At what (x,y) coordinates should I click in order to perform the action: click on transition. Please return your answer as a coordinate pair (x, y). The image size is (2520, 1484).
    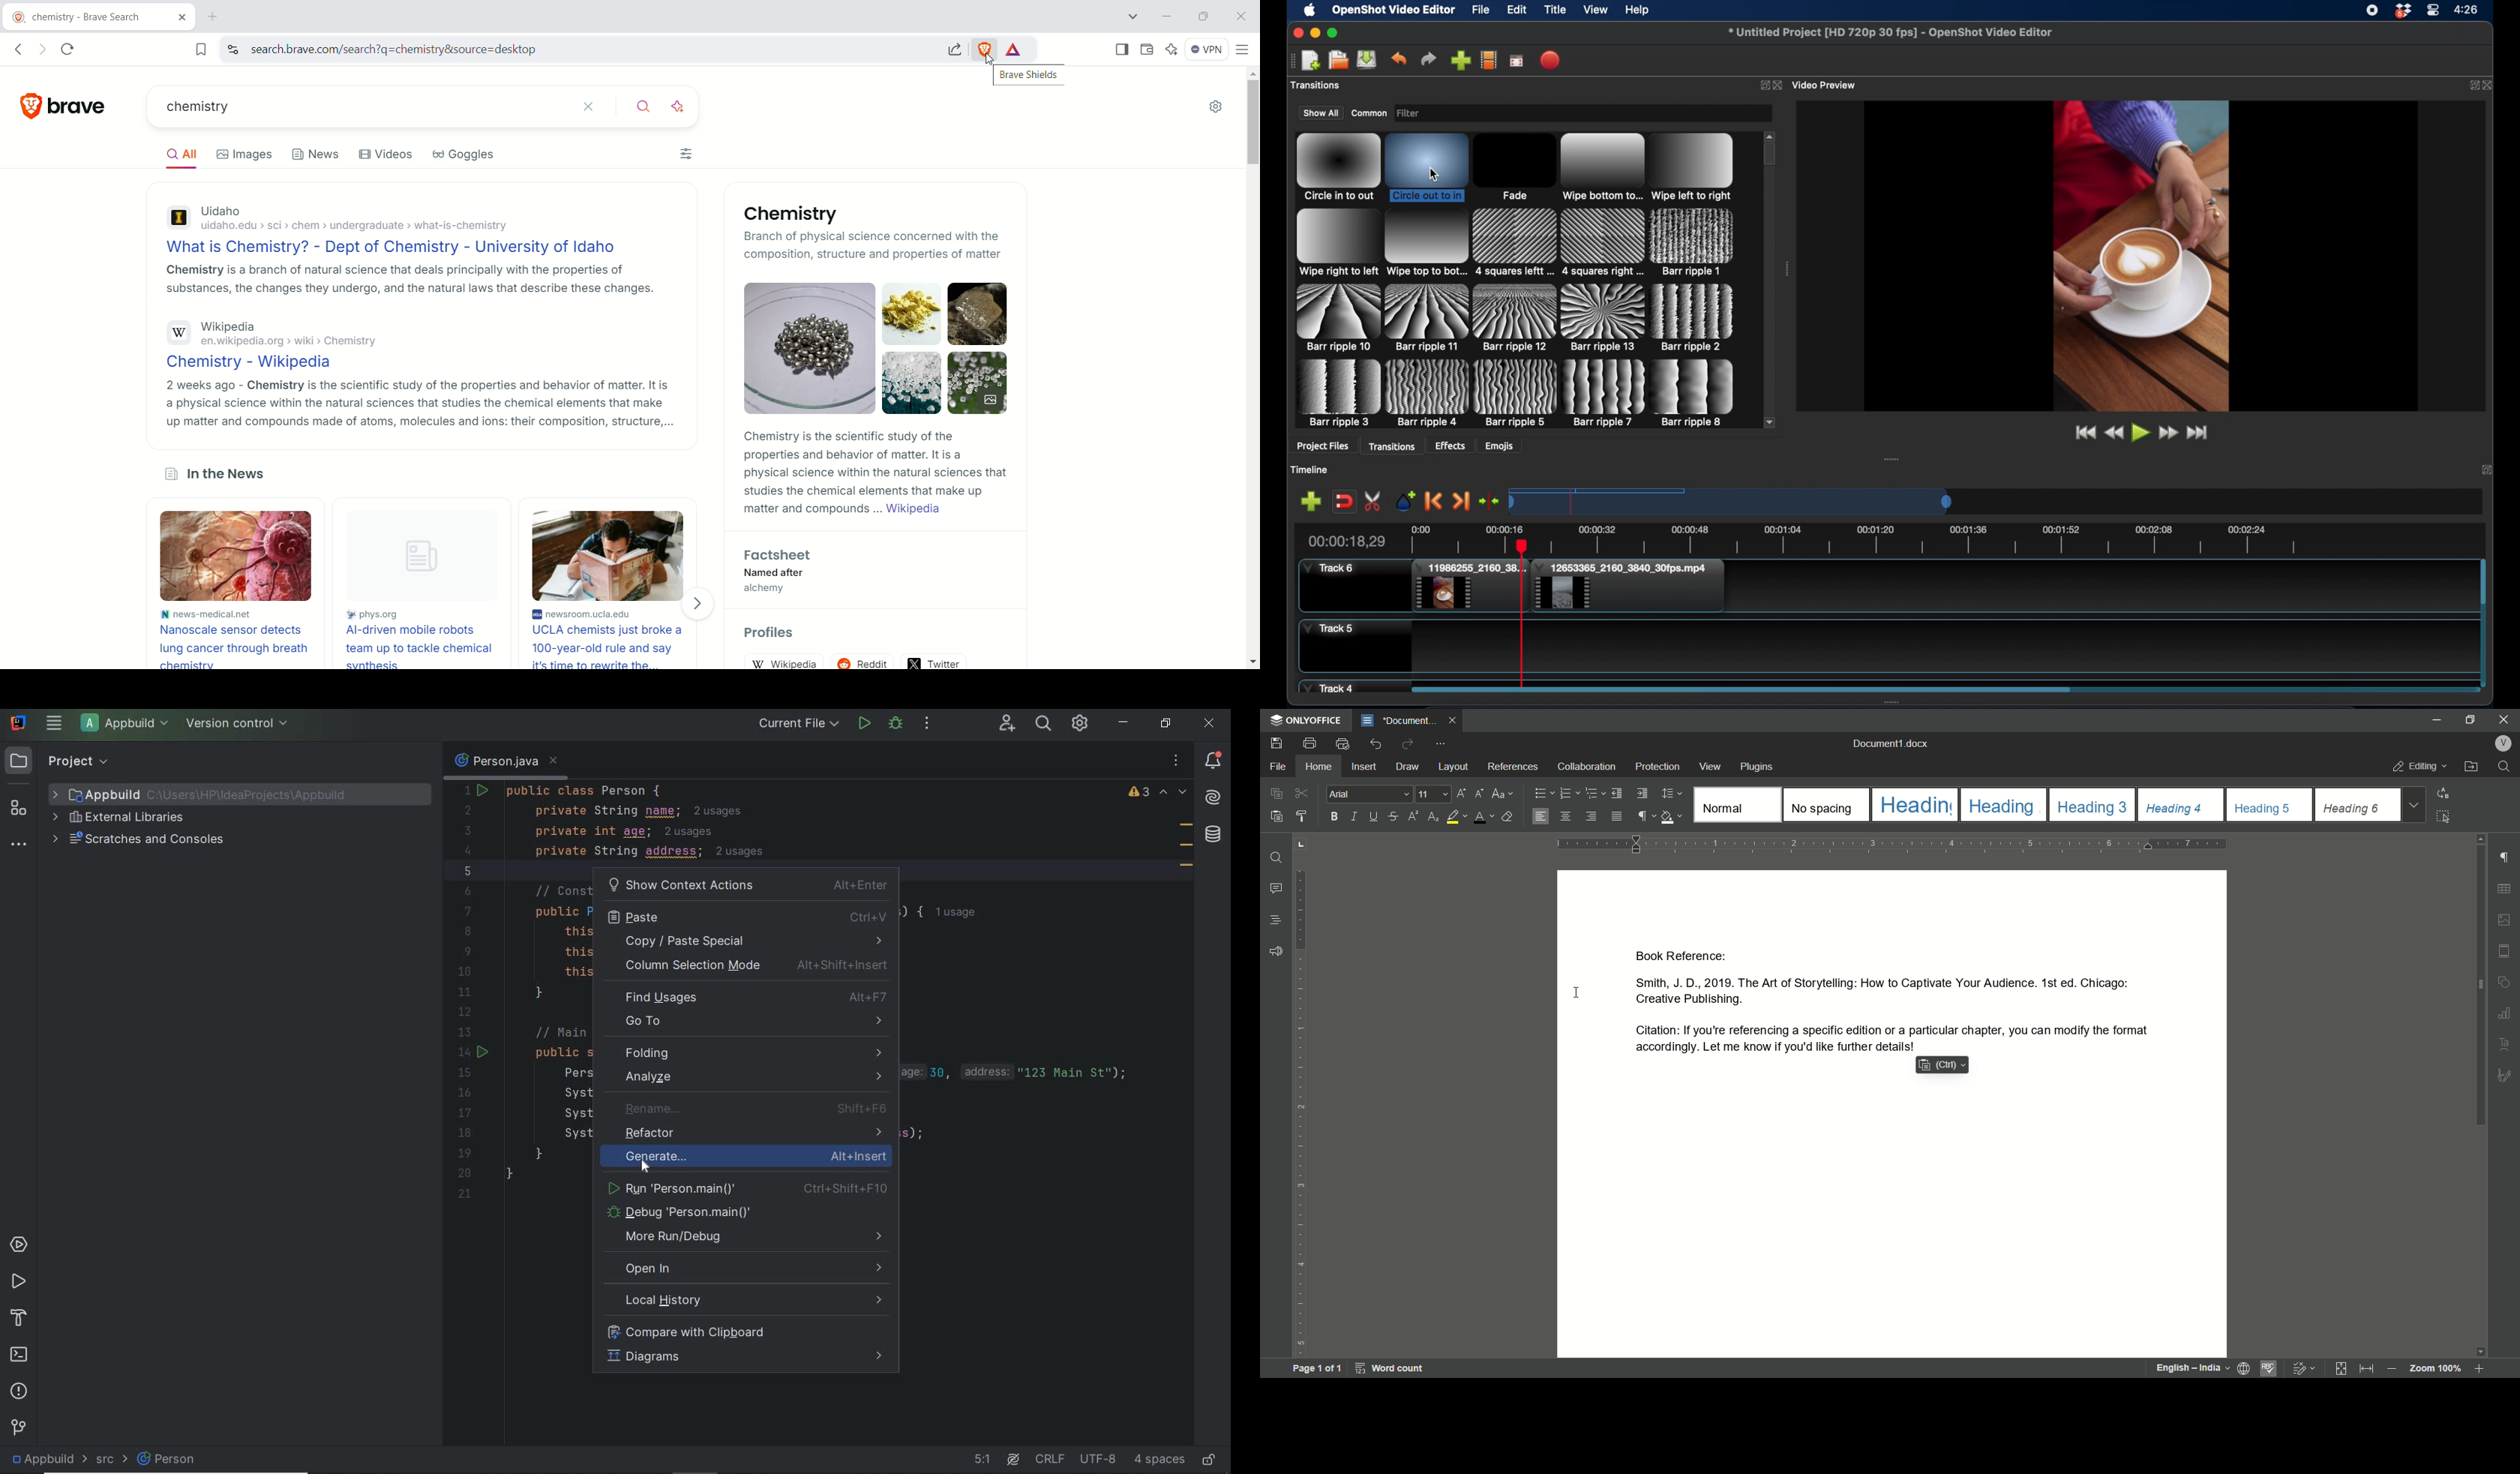
    Looking at the image, I should click on (1428, 393).